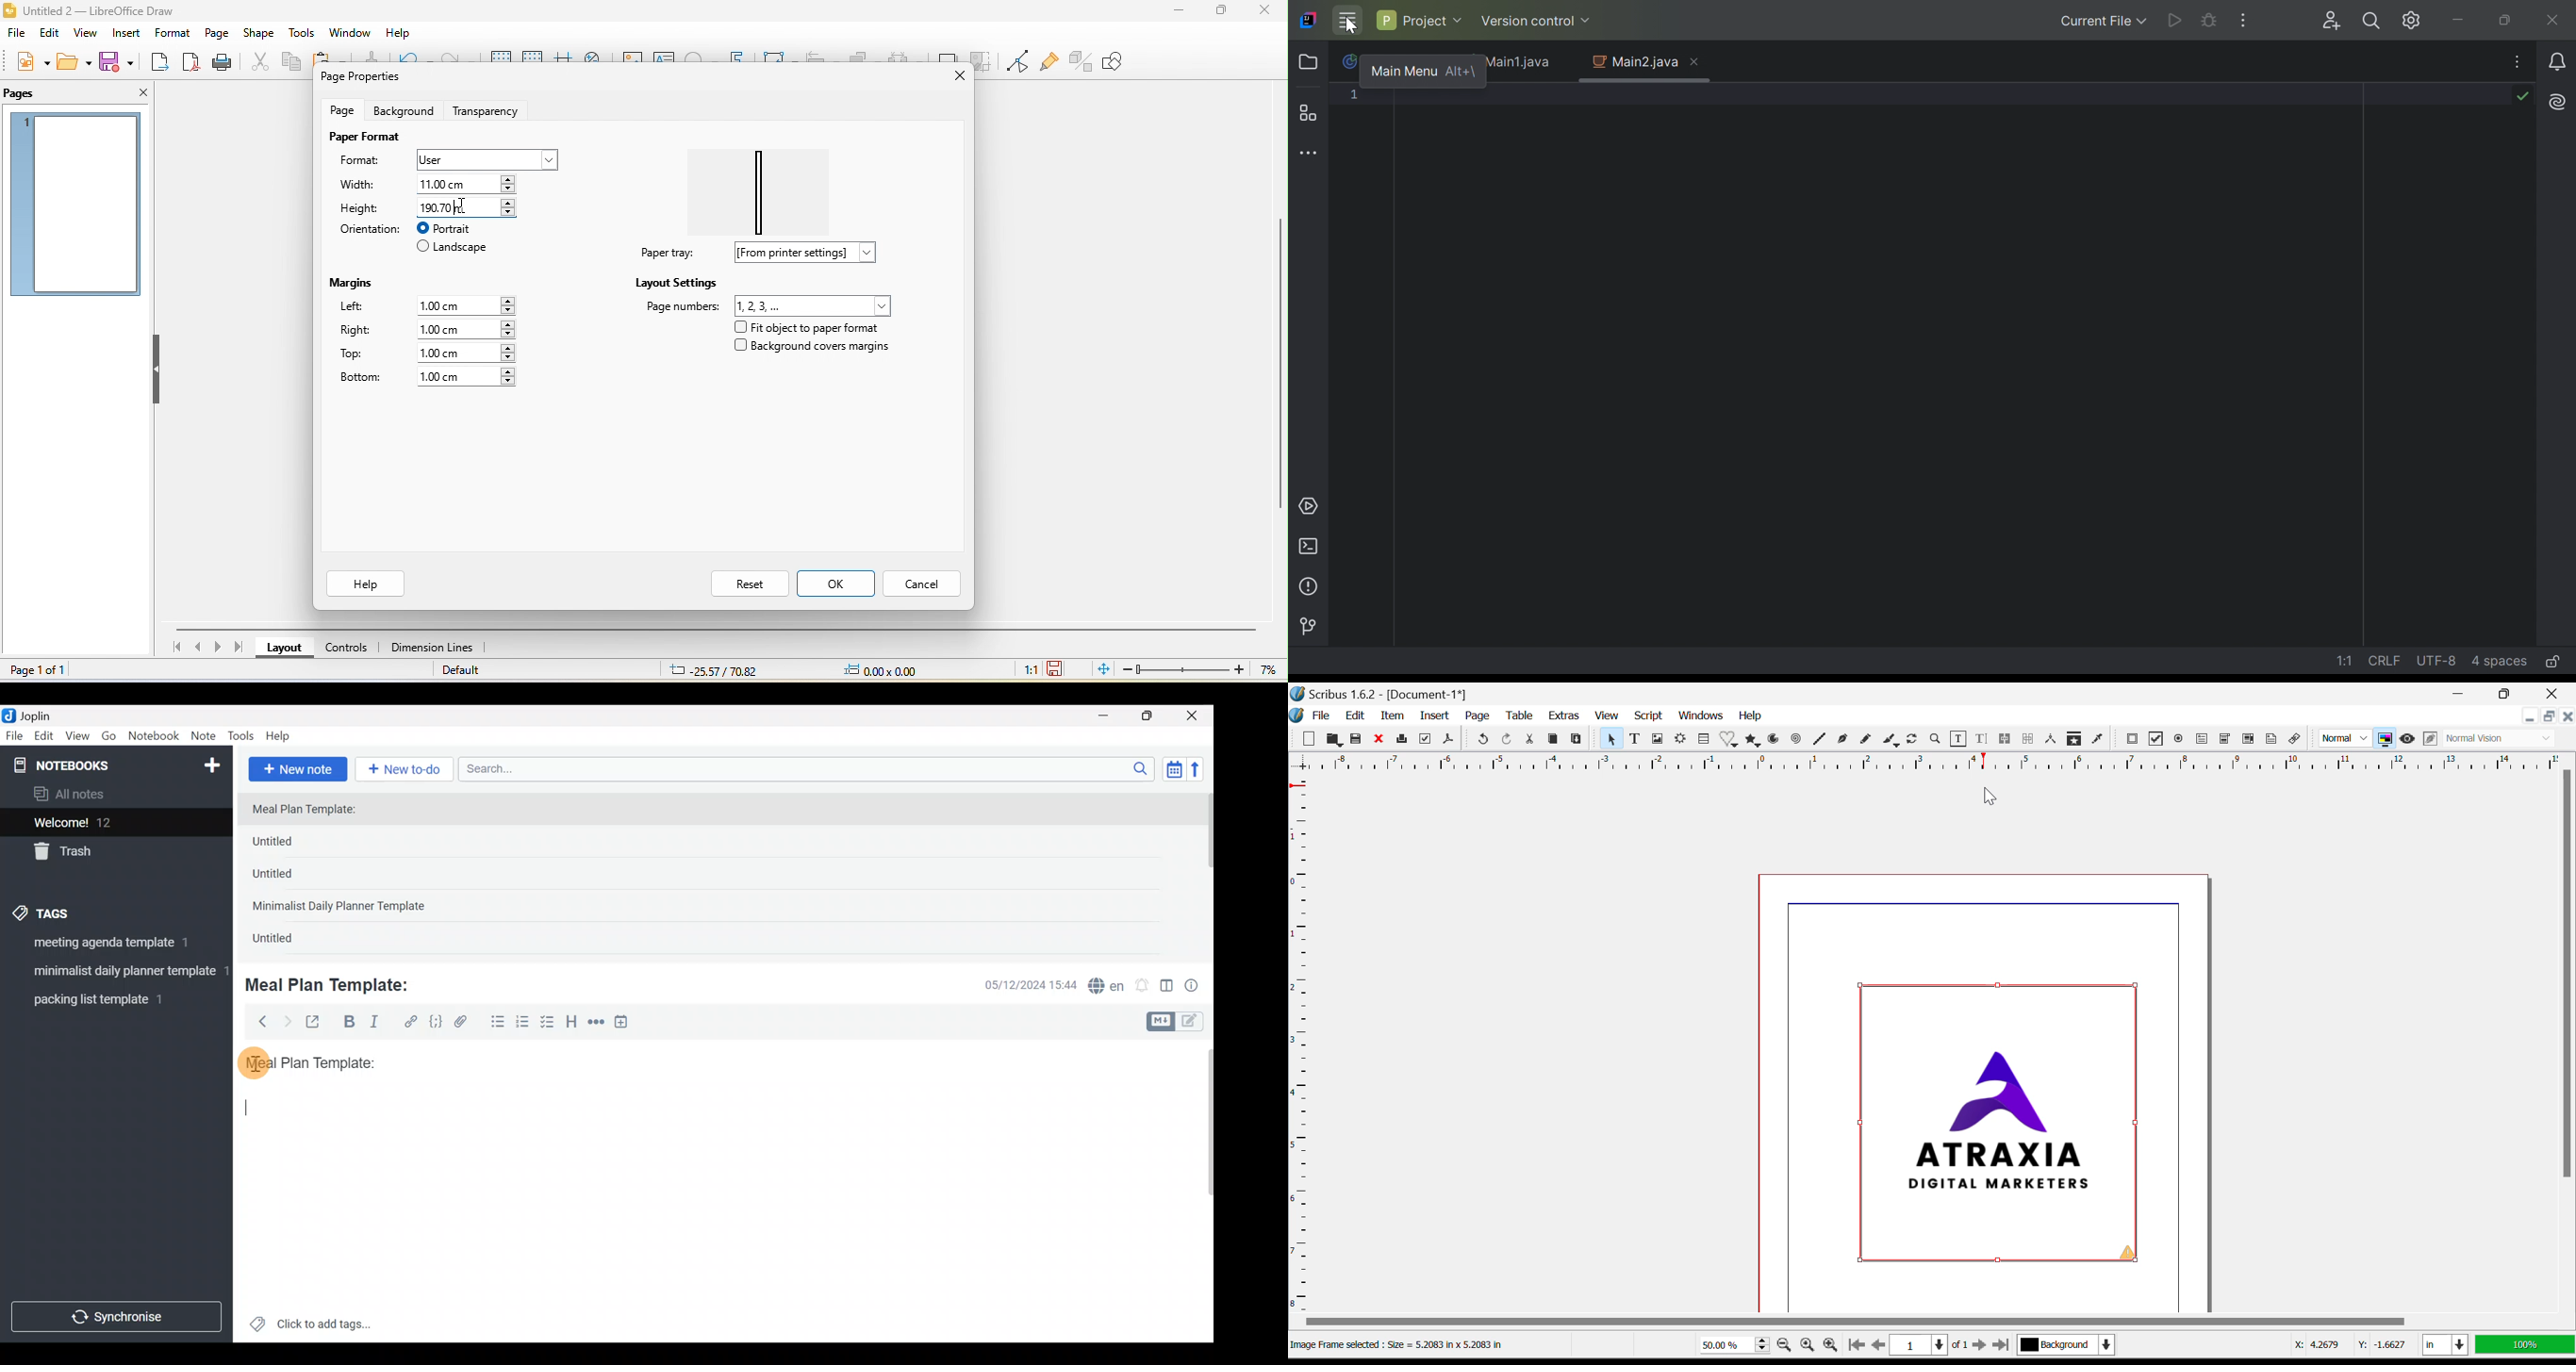 This screenshot has width=2576, height=1372. What do you see at coordinates (253, 1113) in the screenshot?
I see `text cursor` at bounding box center [253, 1113].